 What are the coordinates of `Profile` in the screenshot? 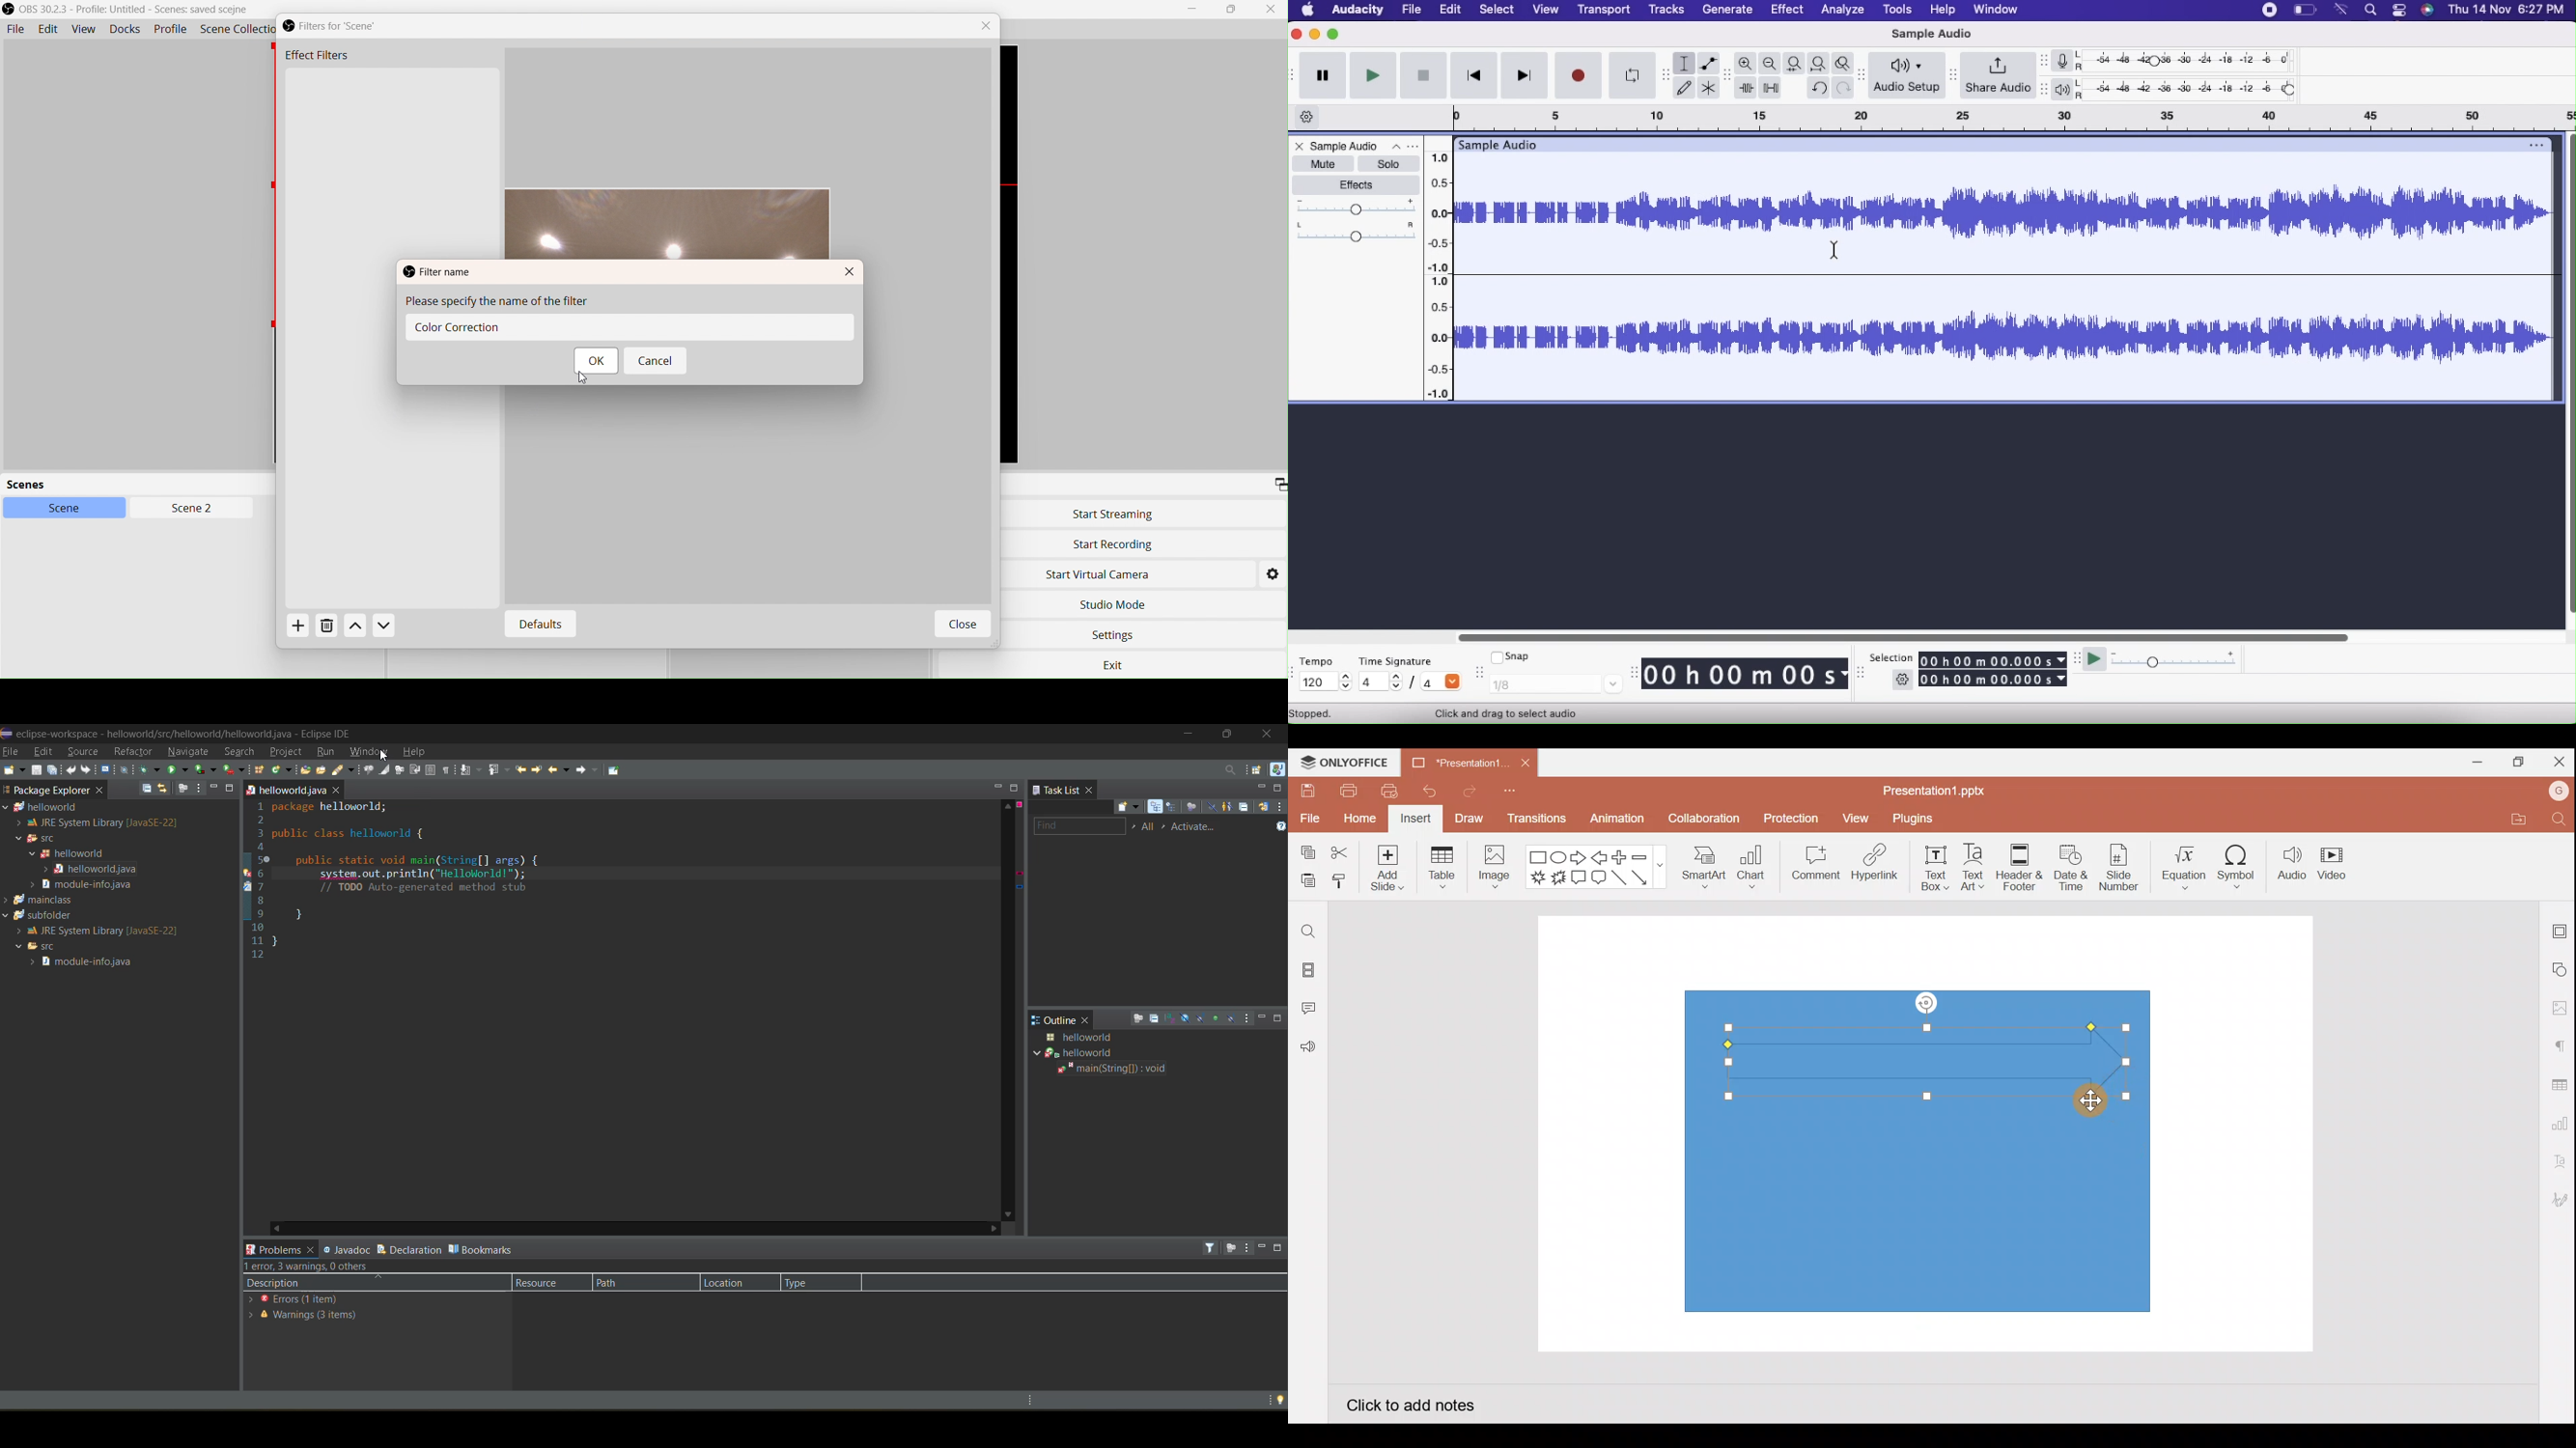 It's located at (171, 30).